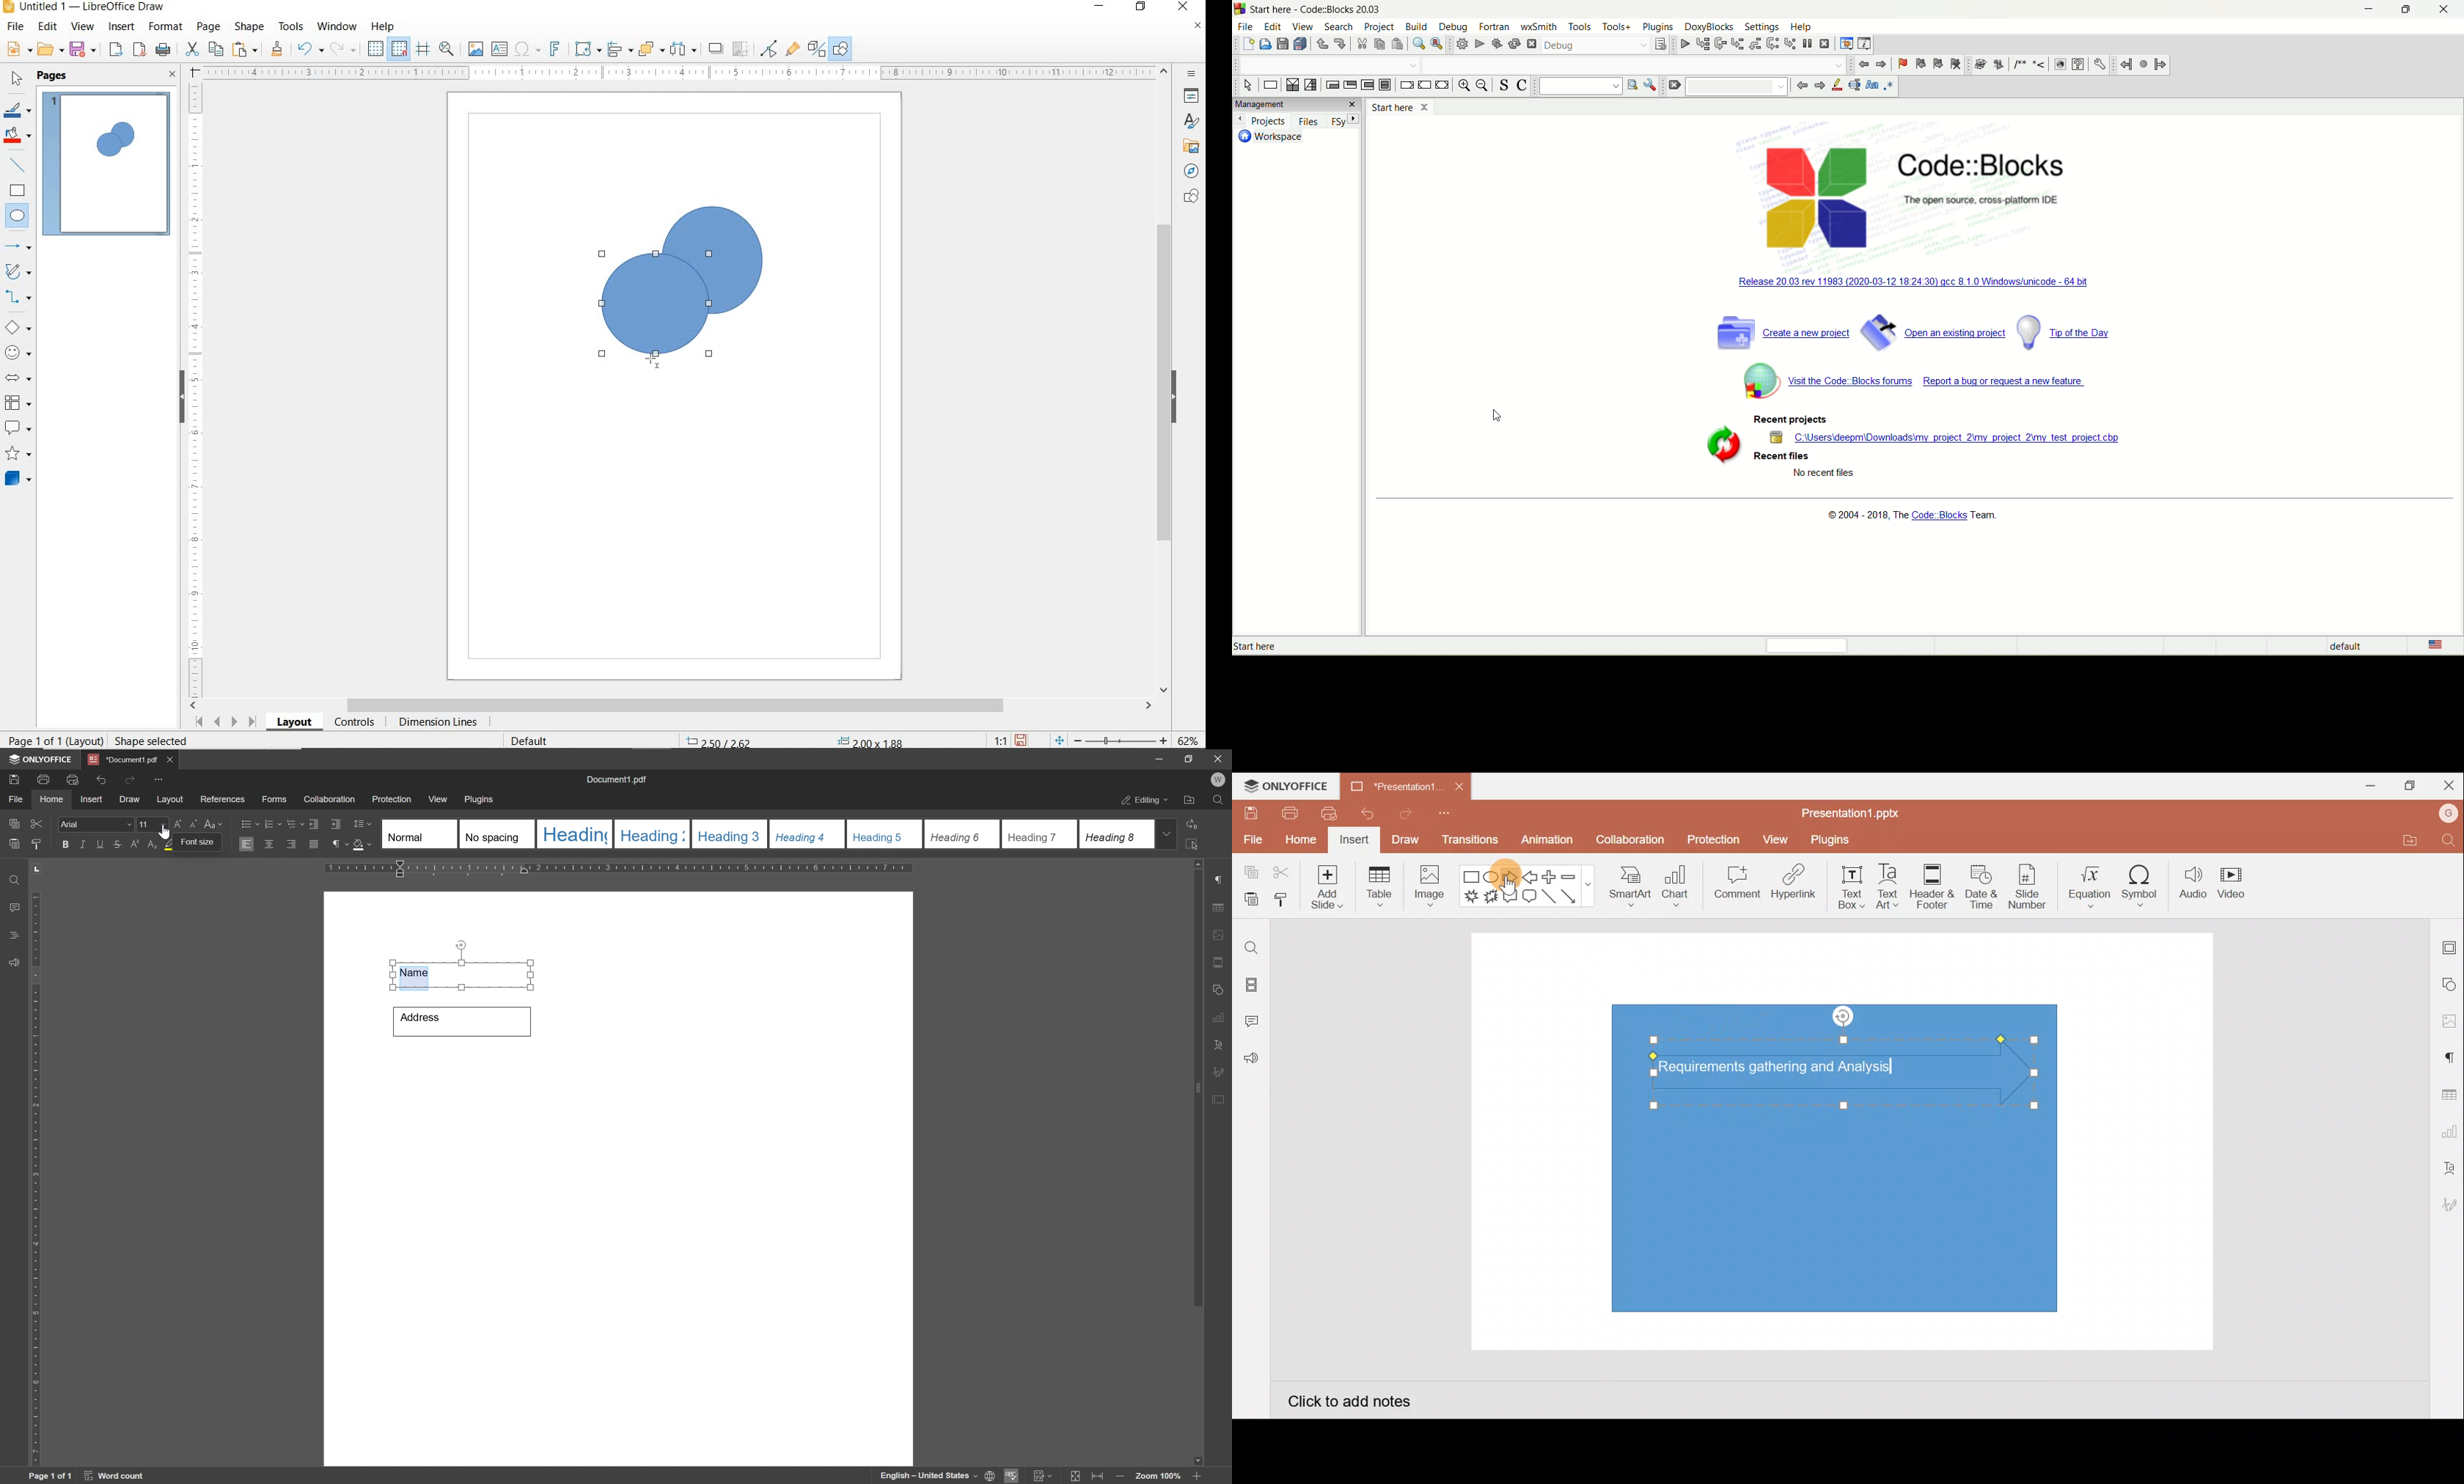 This screenshot has height=1484, width=2464. I want to click on last jump, so click(2144, 64).